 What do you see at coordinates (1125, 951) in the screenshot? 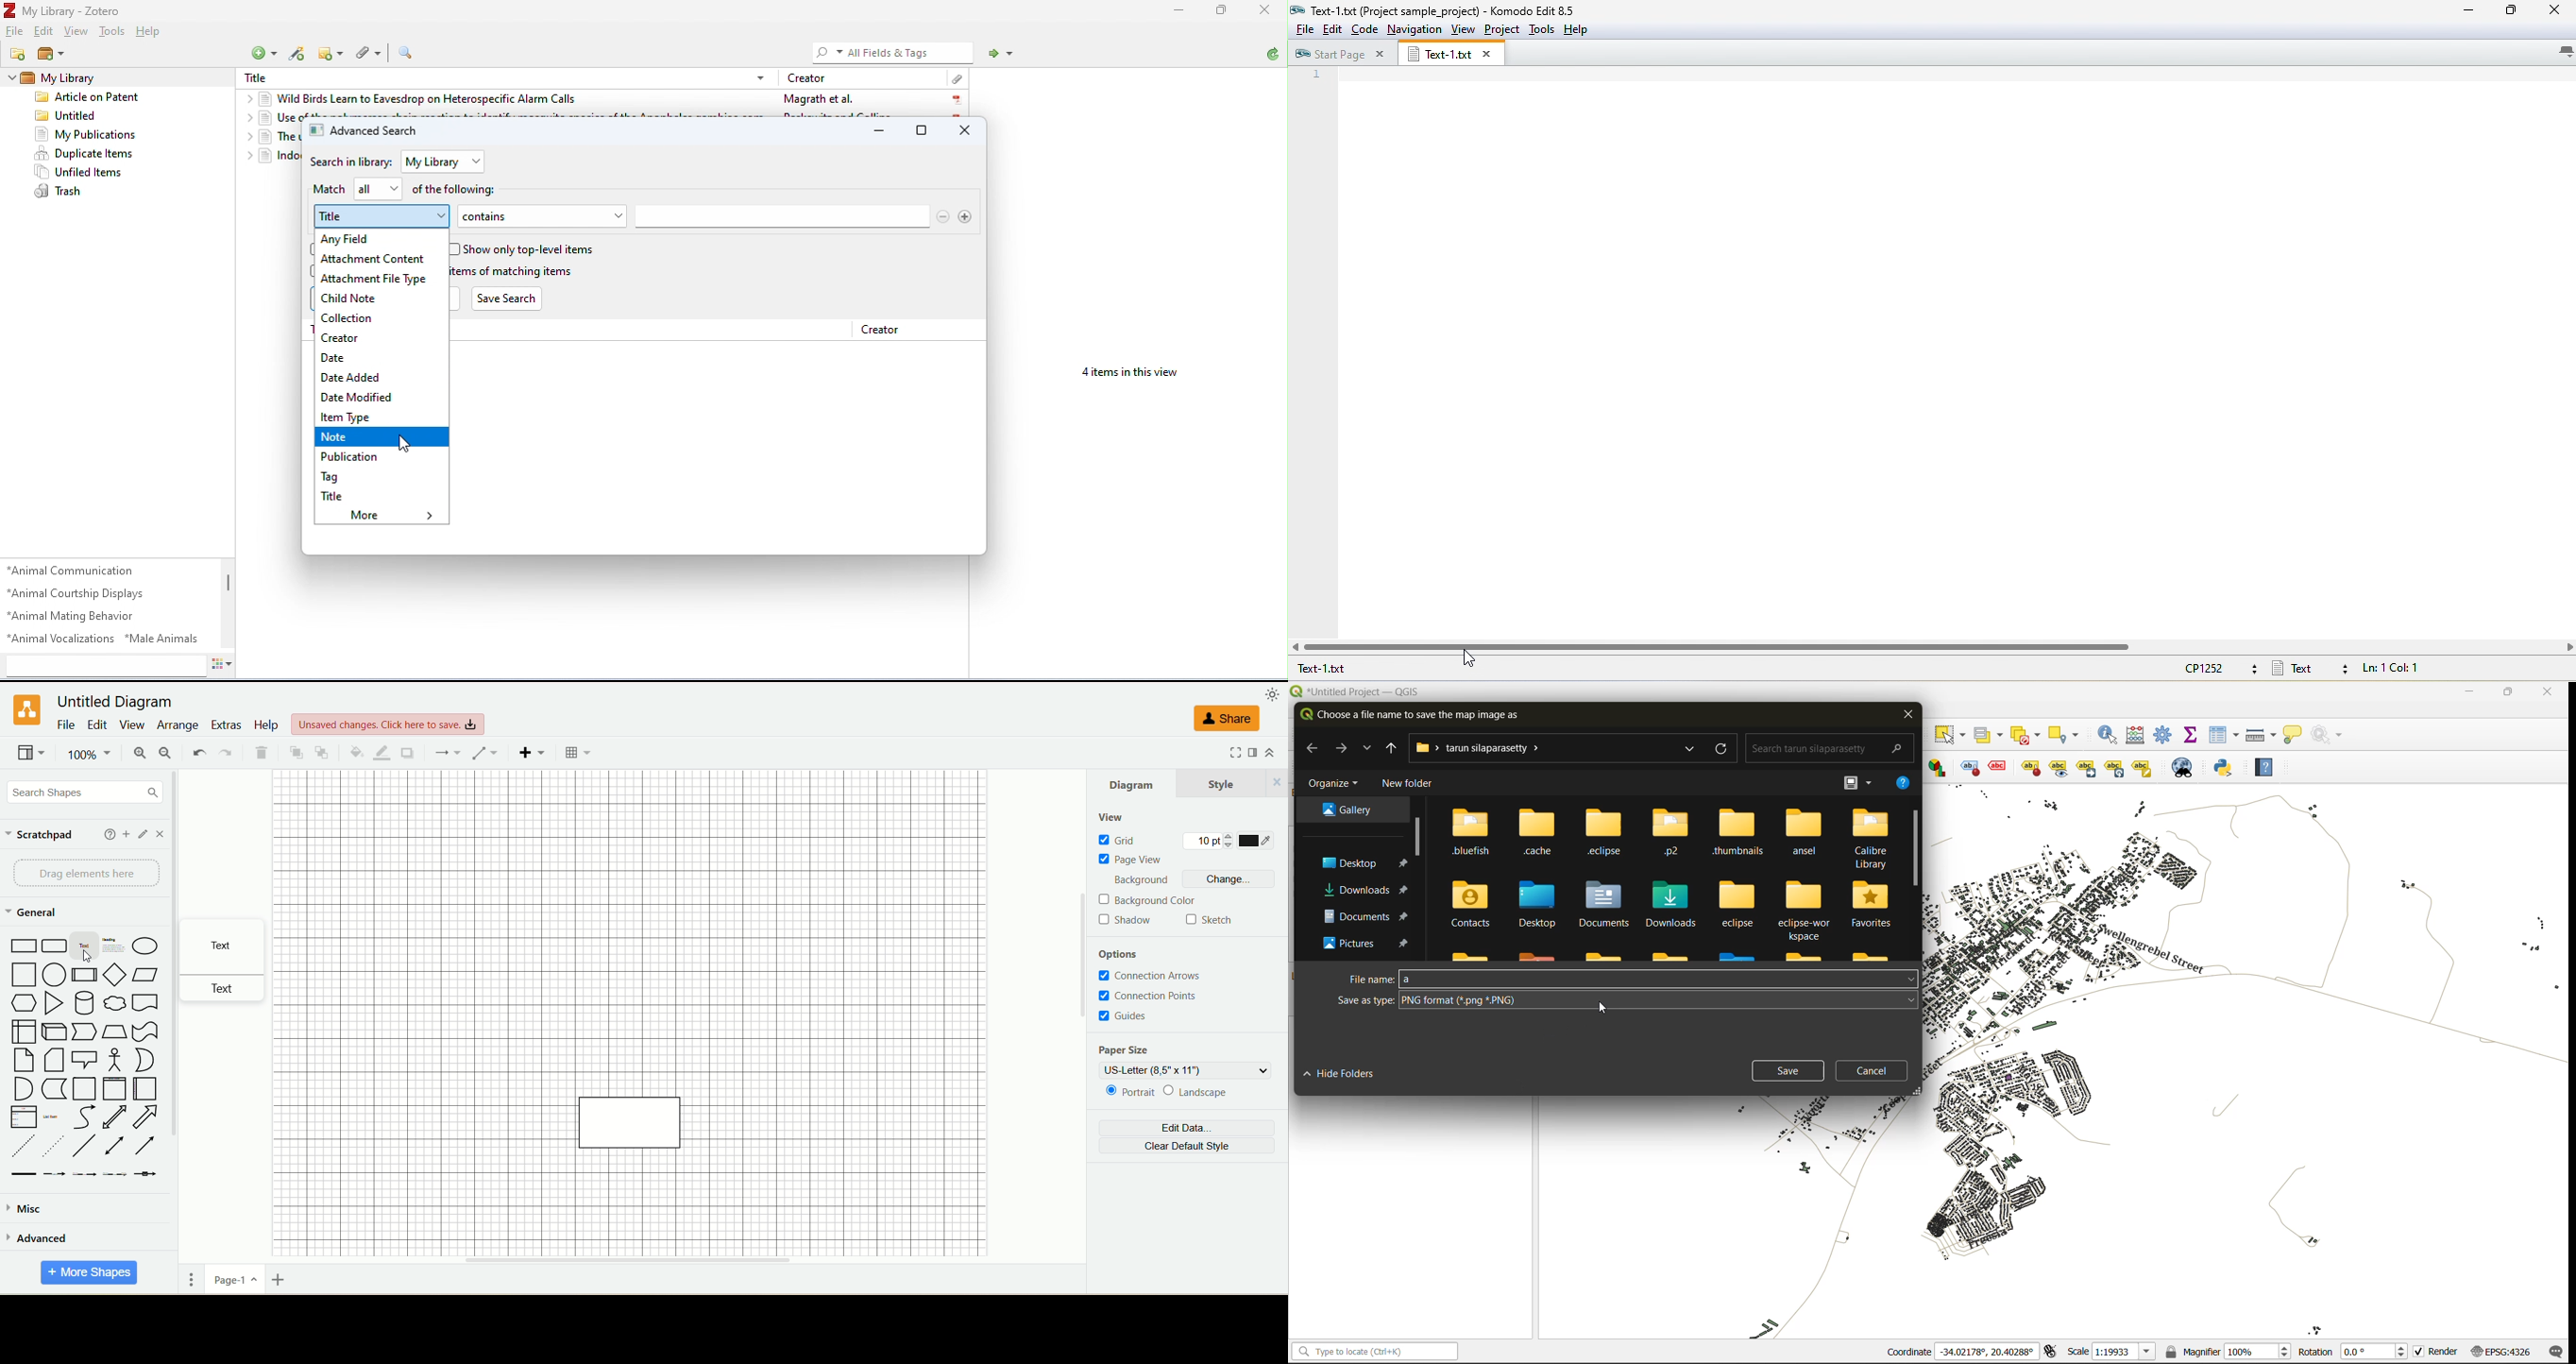
I see `options` at bounding box center [1125, 951].